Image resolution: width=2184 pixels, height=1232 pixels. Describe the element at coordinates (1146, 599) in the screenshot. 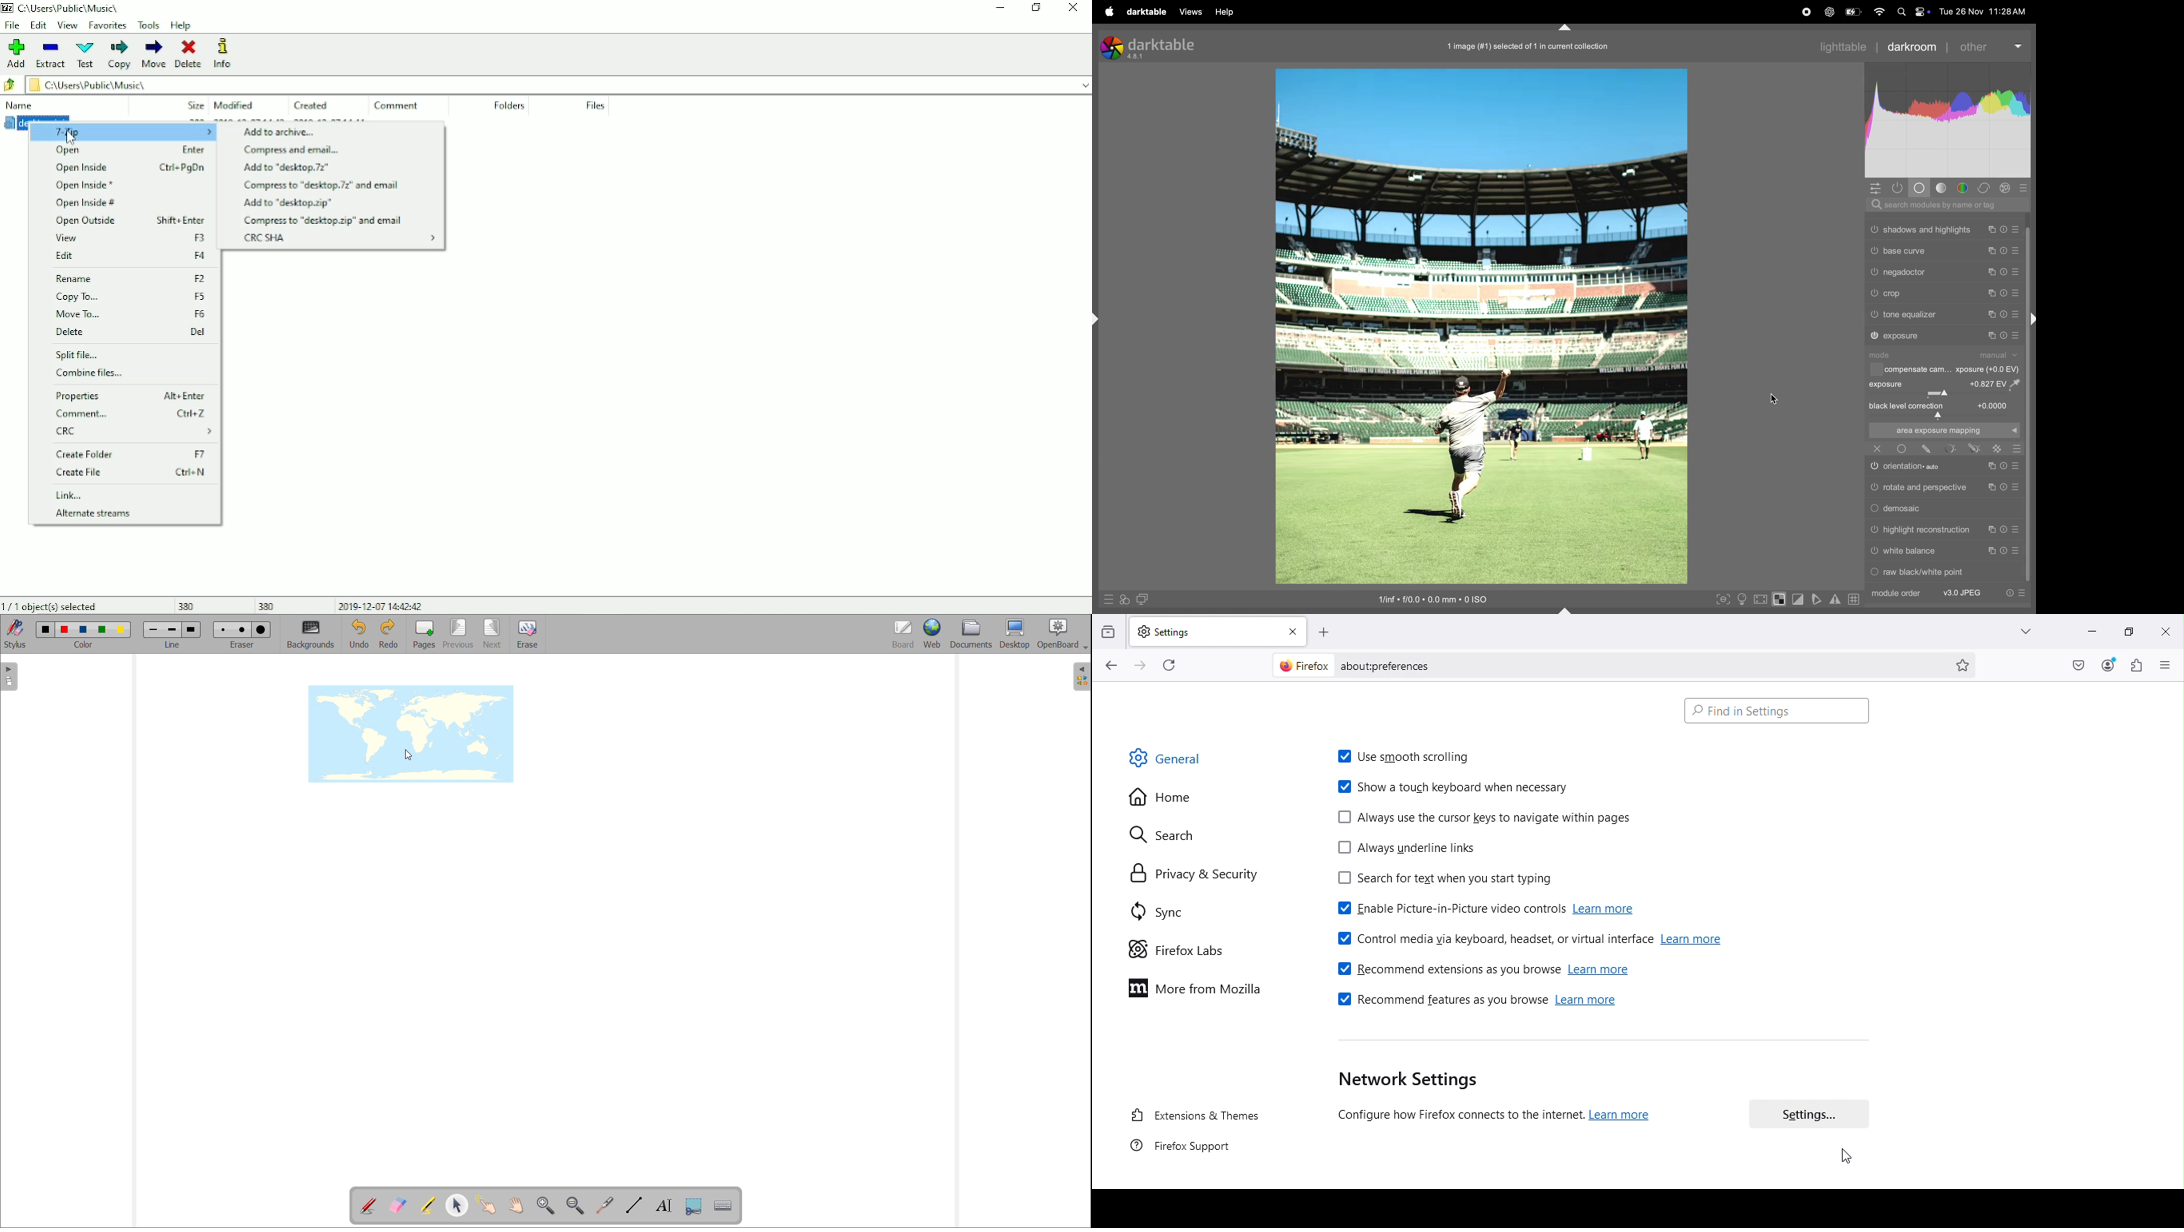

I see `display second dark room` at that location.